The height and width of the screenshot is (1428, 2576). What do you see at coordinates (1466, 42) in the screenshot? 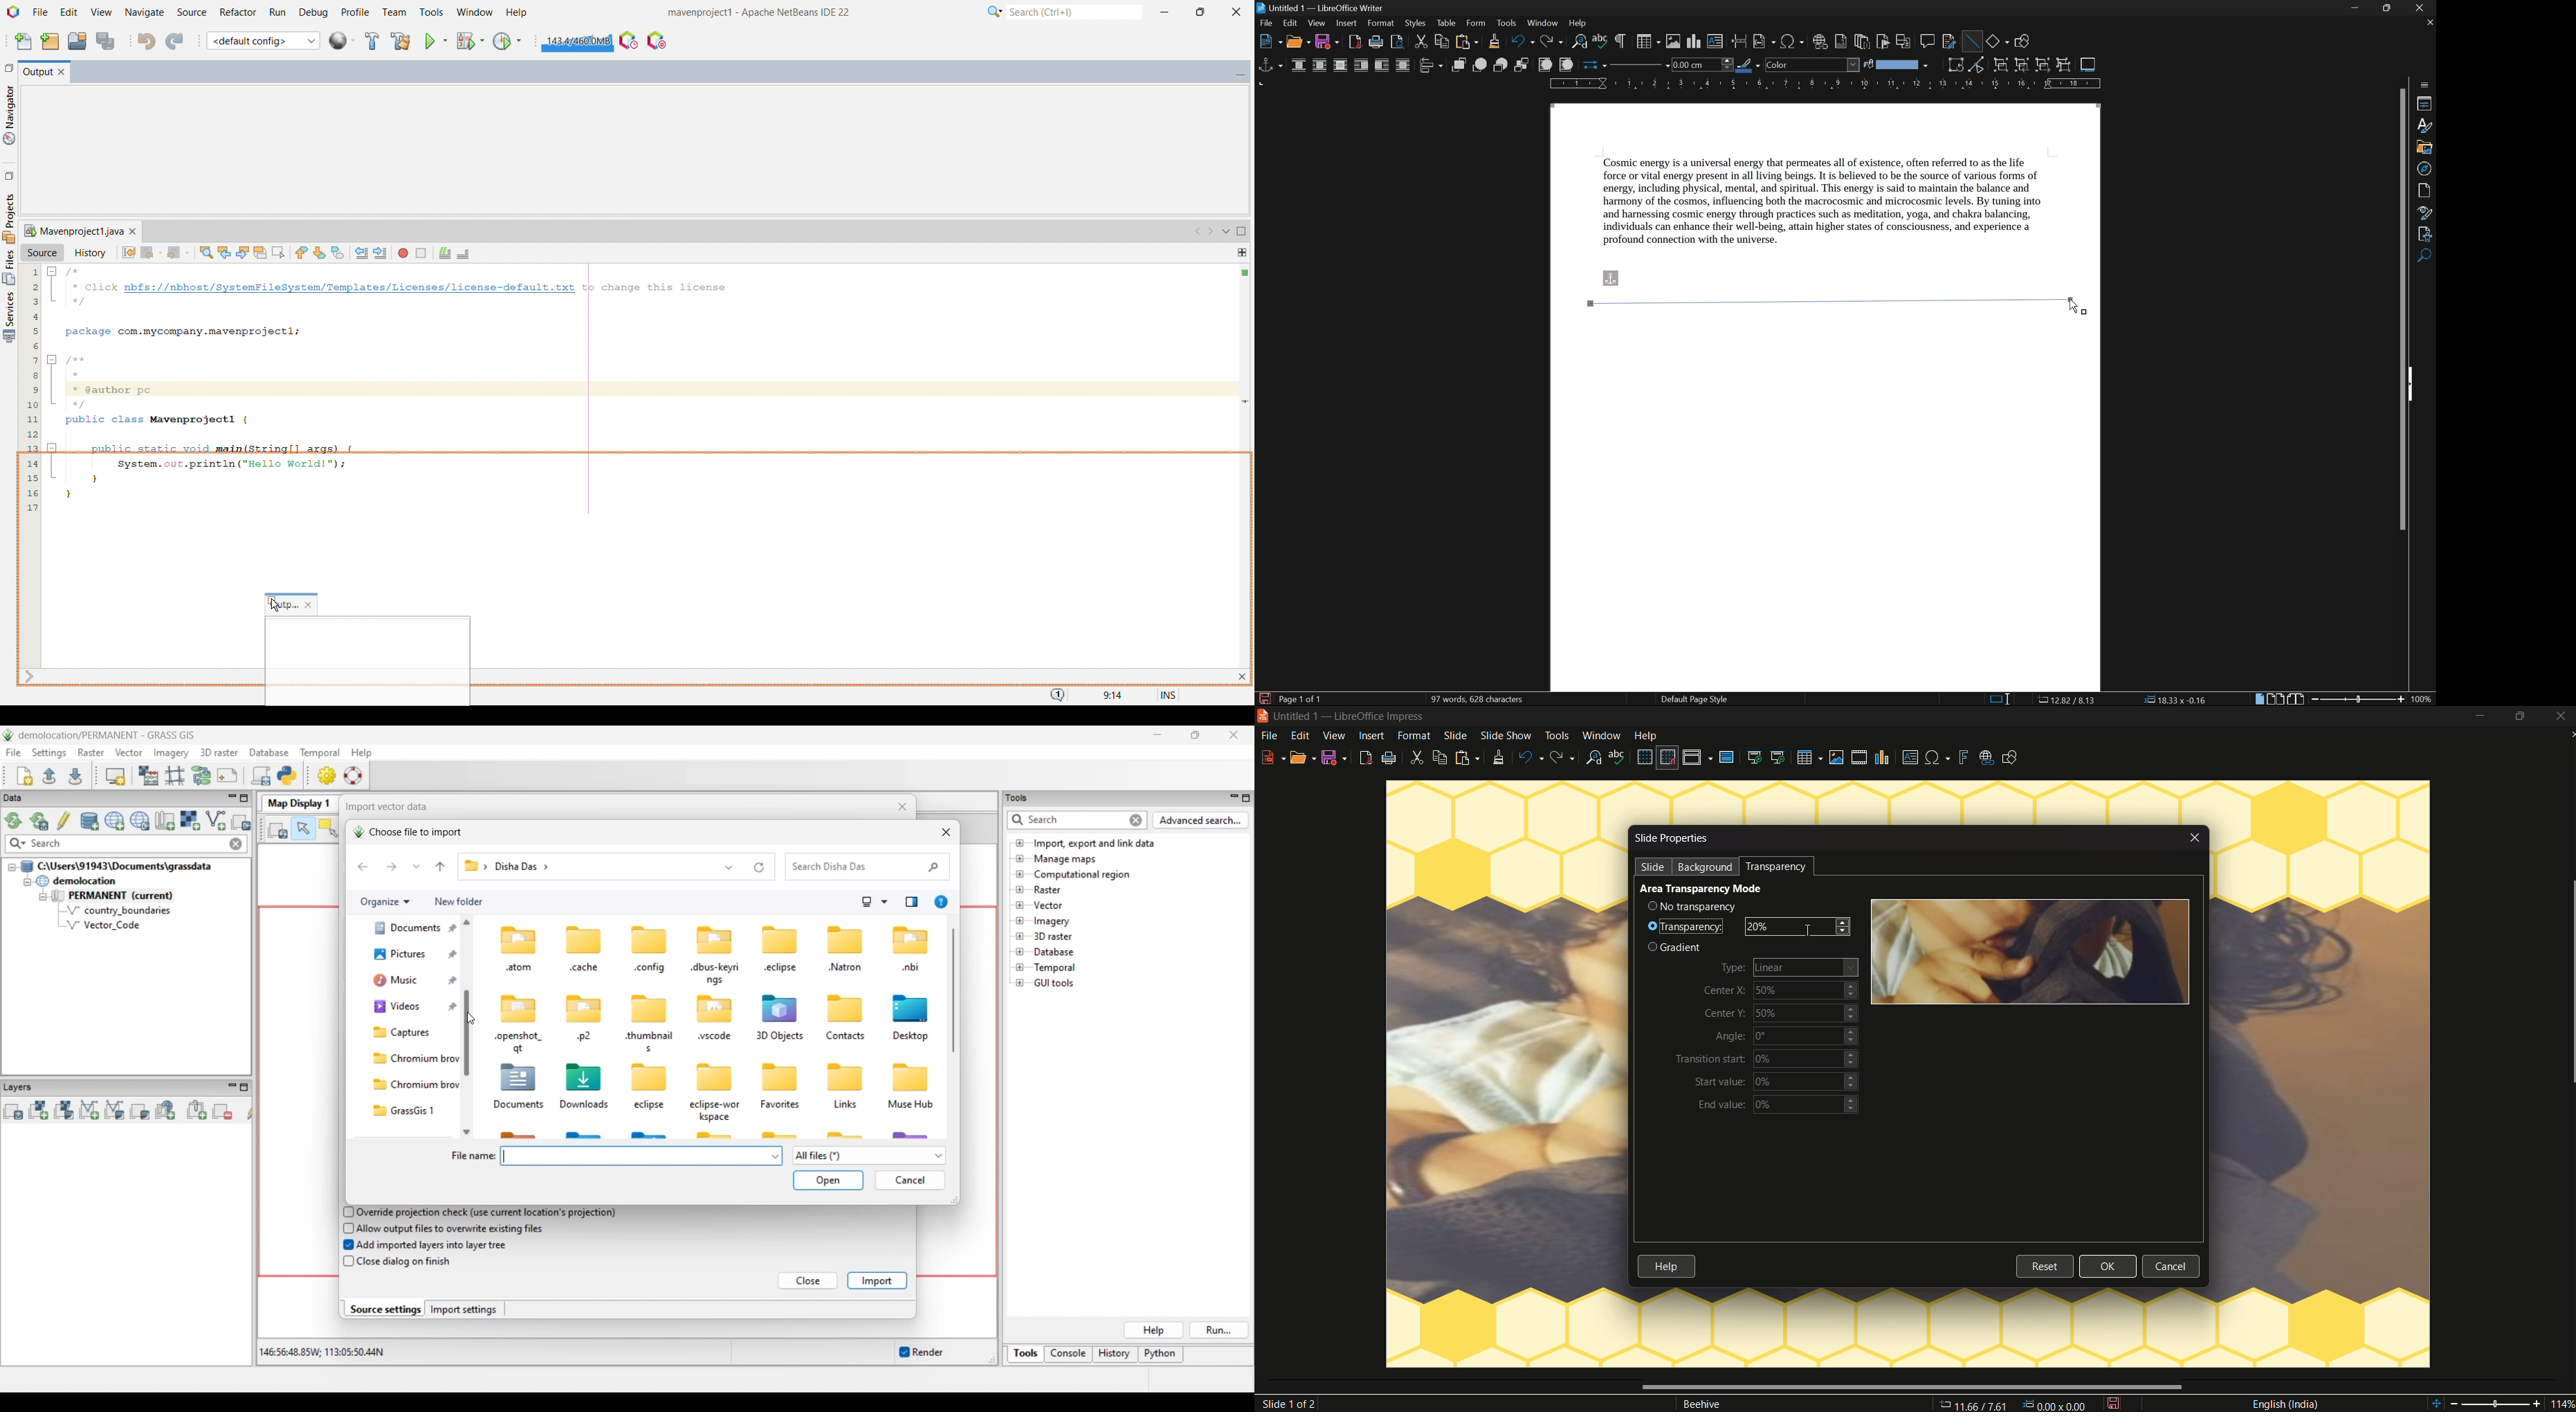
I see `paste` at bounding box center [1466, 42].